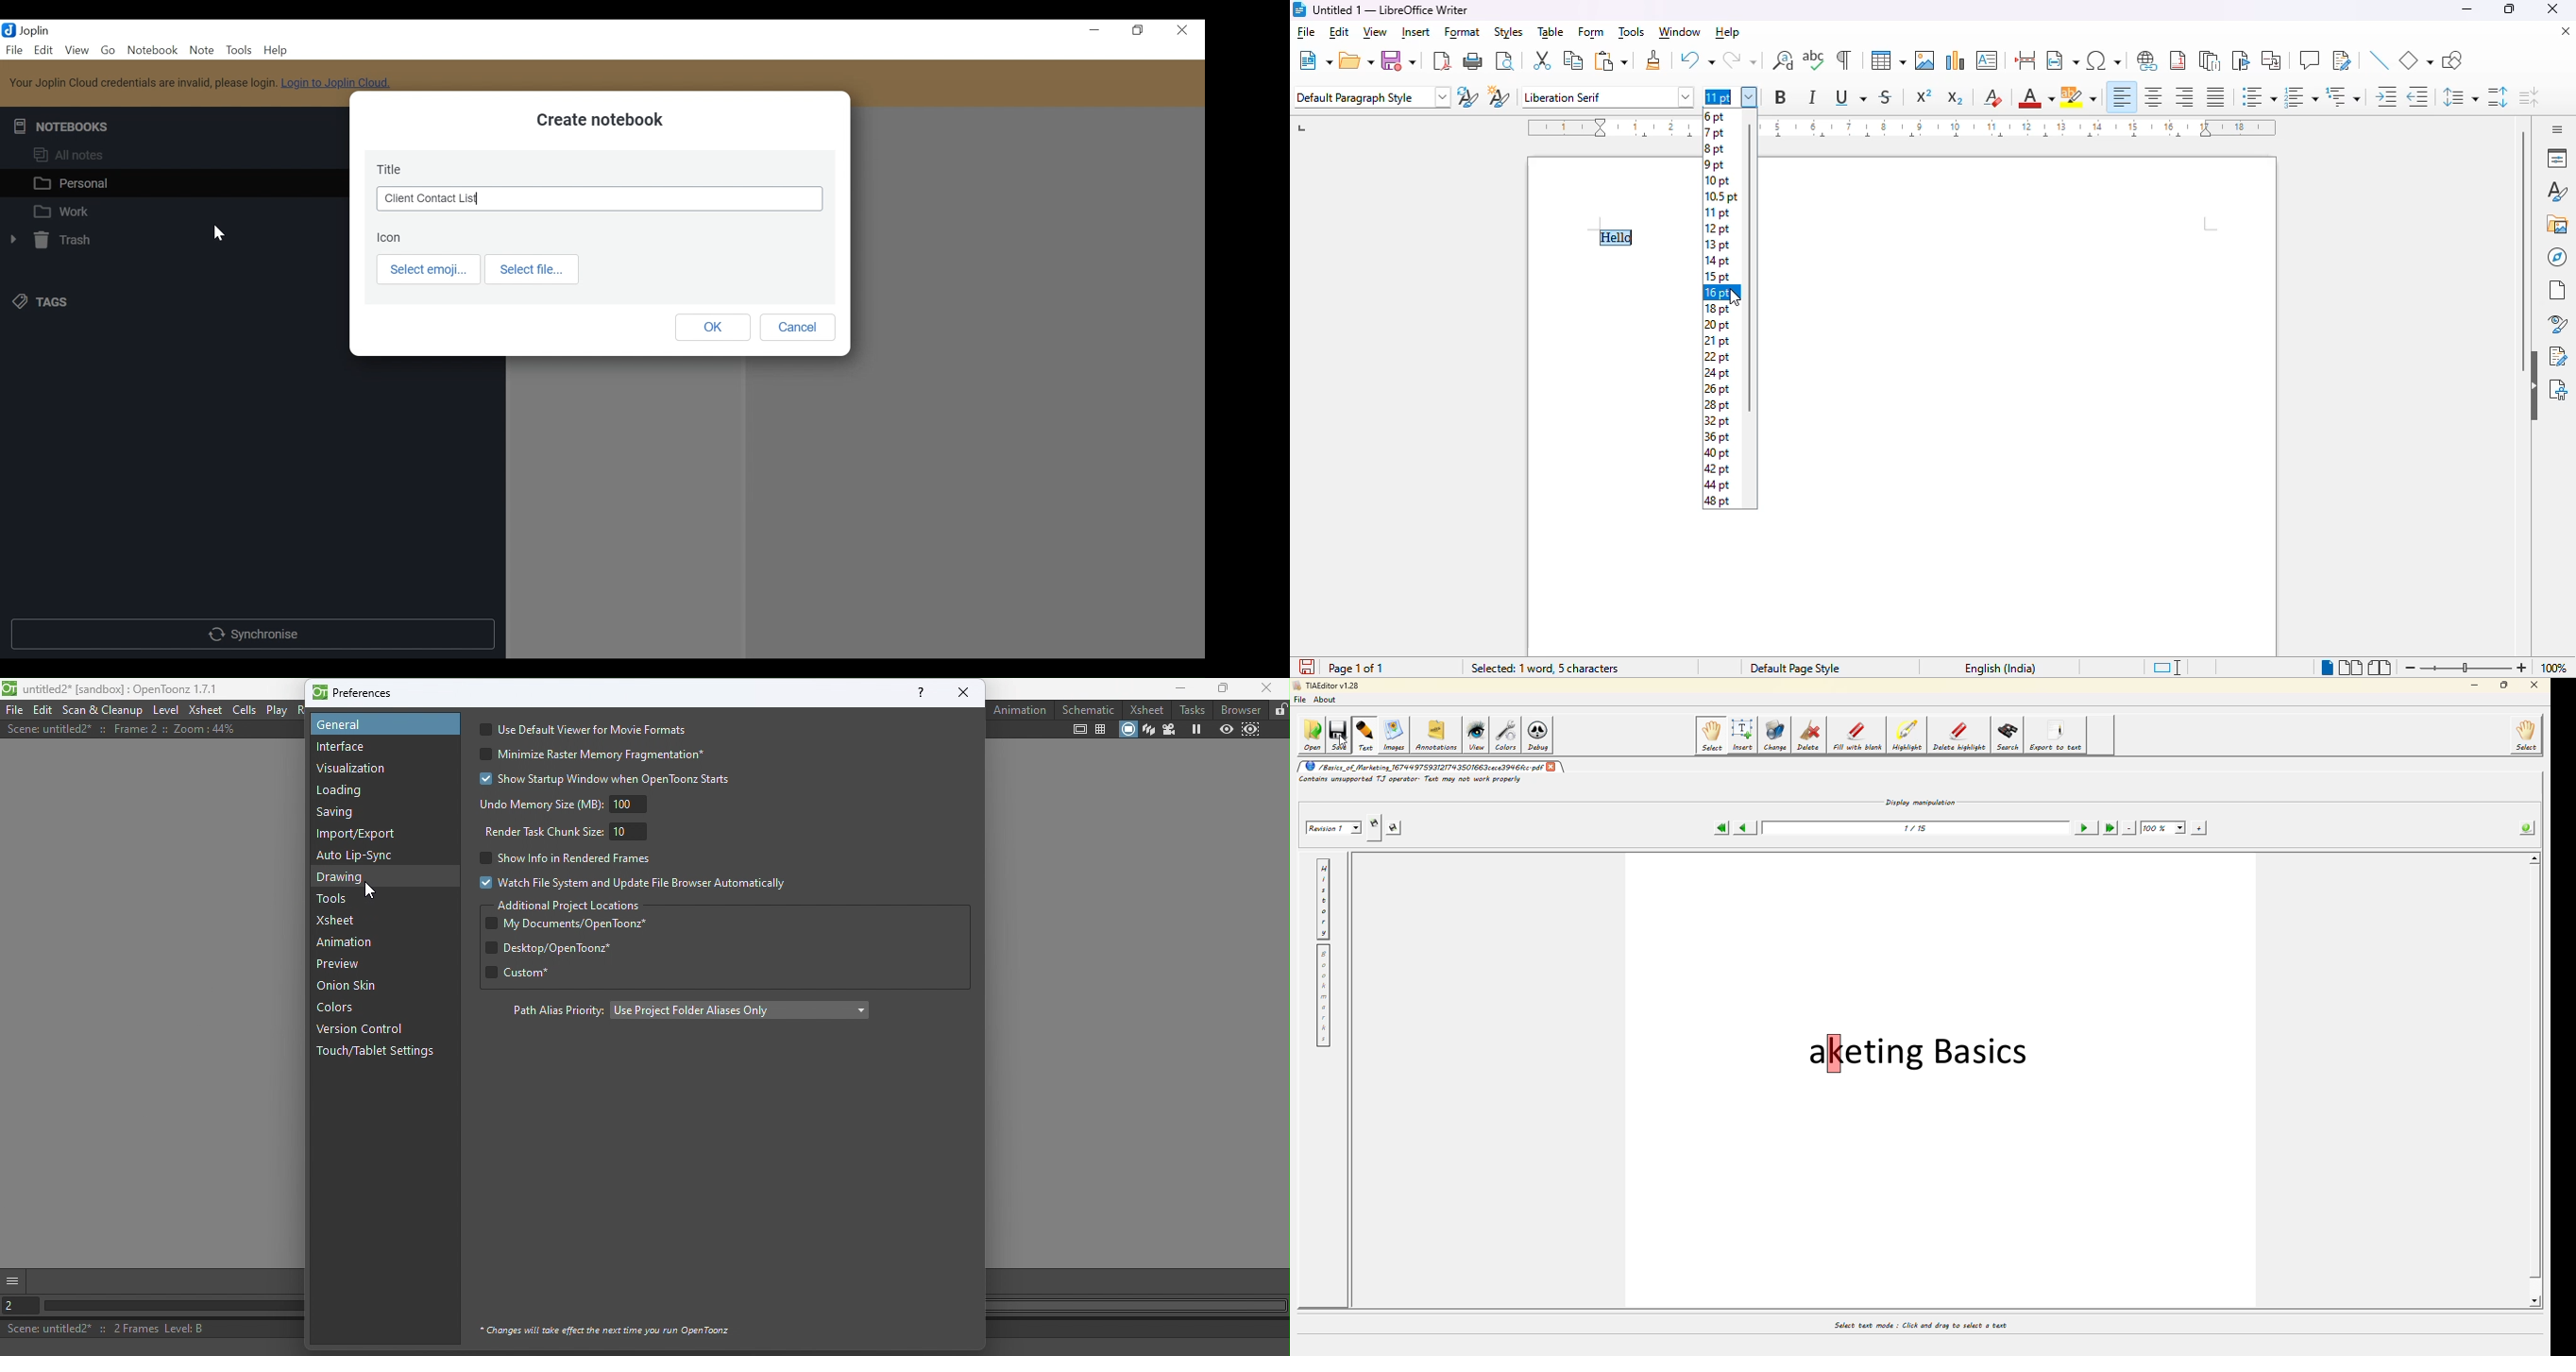 This screenshot has width=2576, height=1372. Describe the element at coordinates (387, 236) in the screenshot. I see `Icon` at that location.